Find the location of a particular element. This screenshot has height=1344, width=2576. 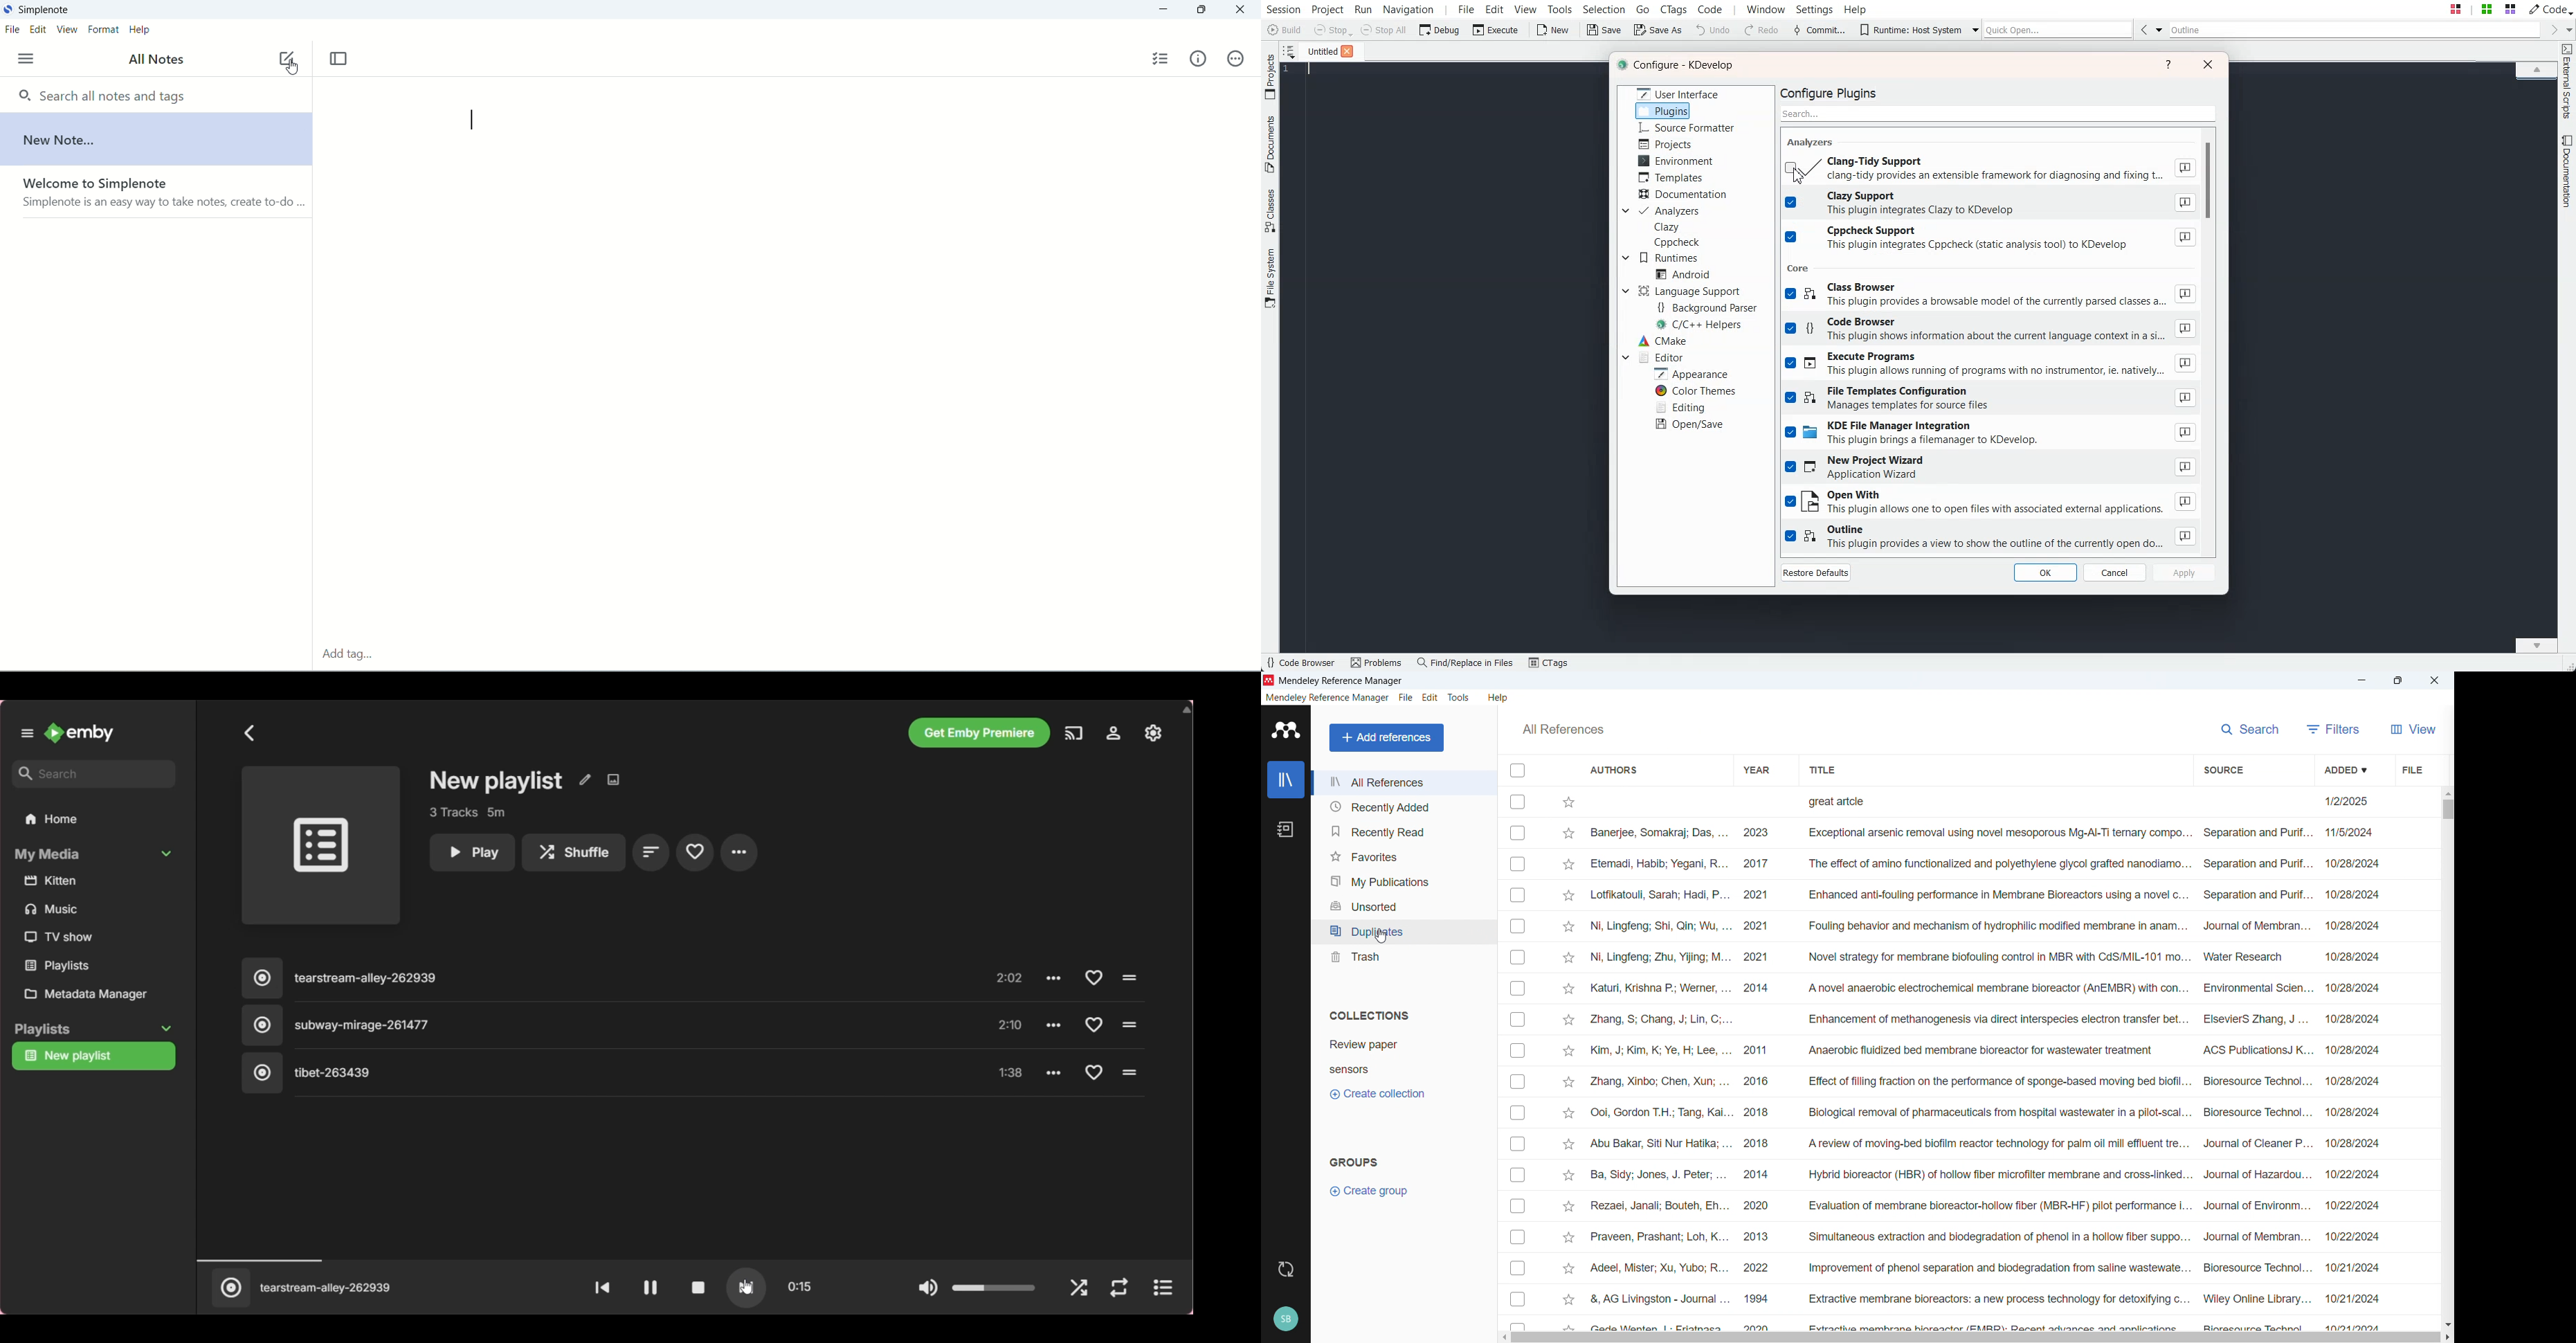

Library  is located at coordinates (1286, 780).